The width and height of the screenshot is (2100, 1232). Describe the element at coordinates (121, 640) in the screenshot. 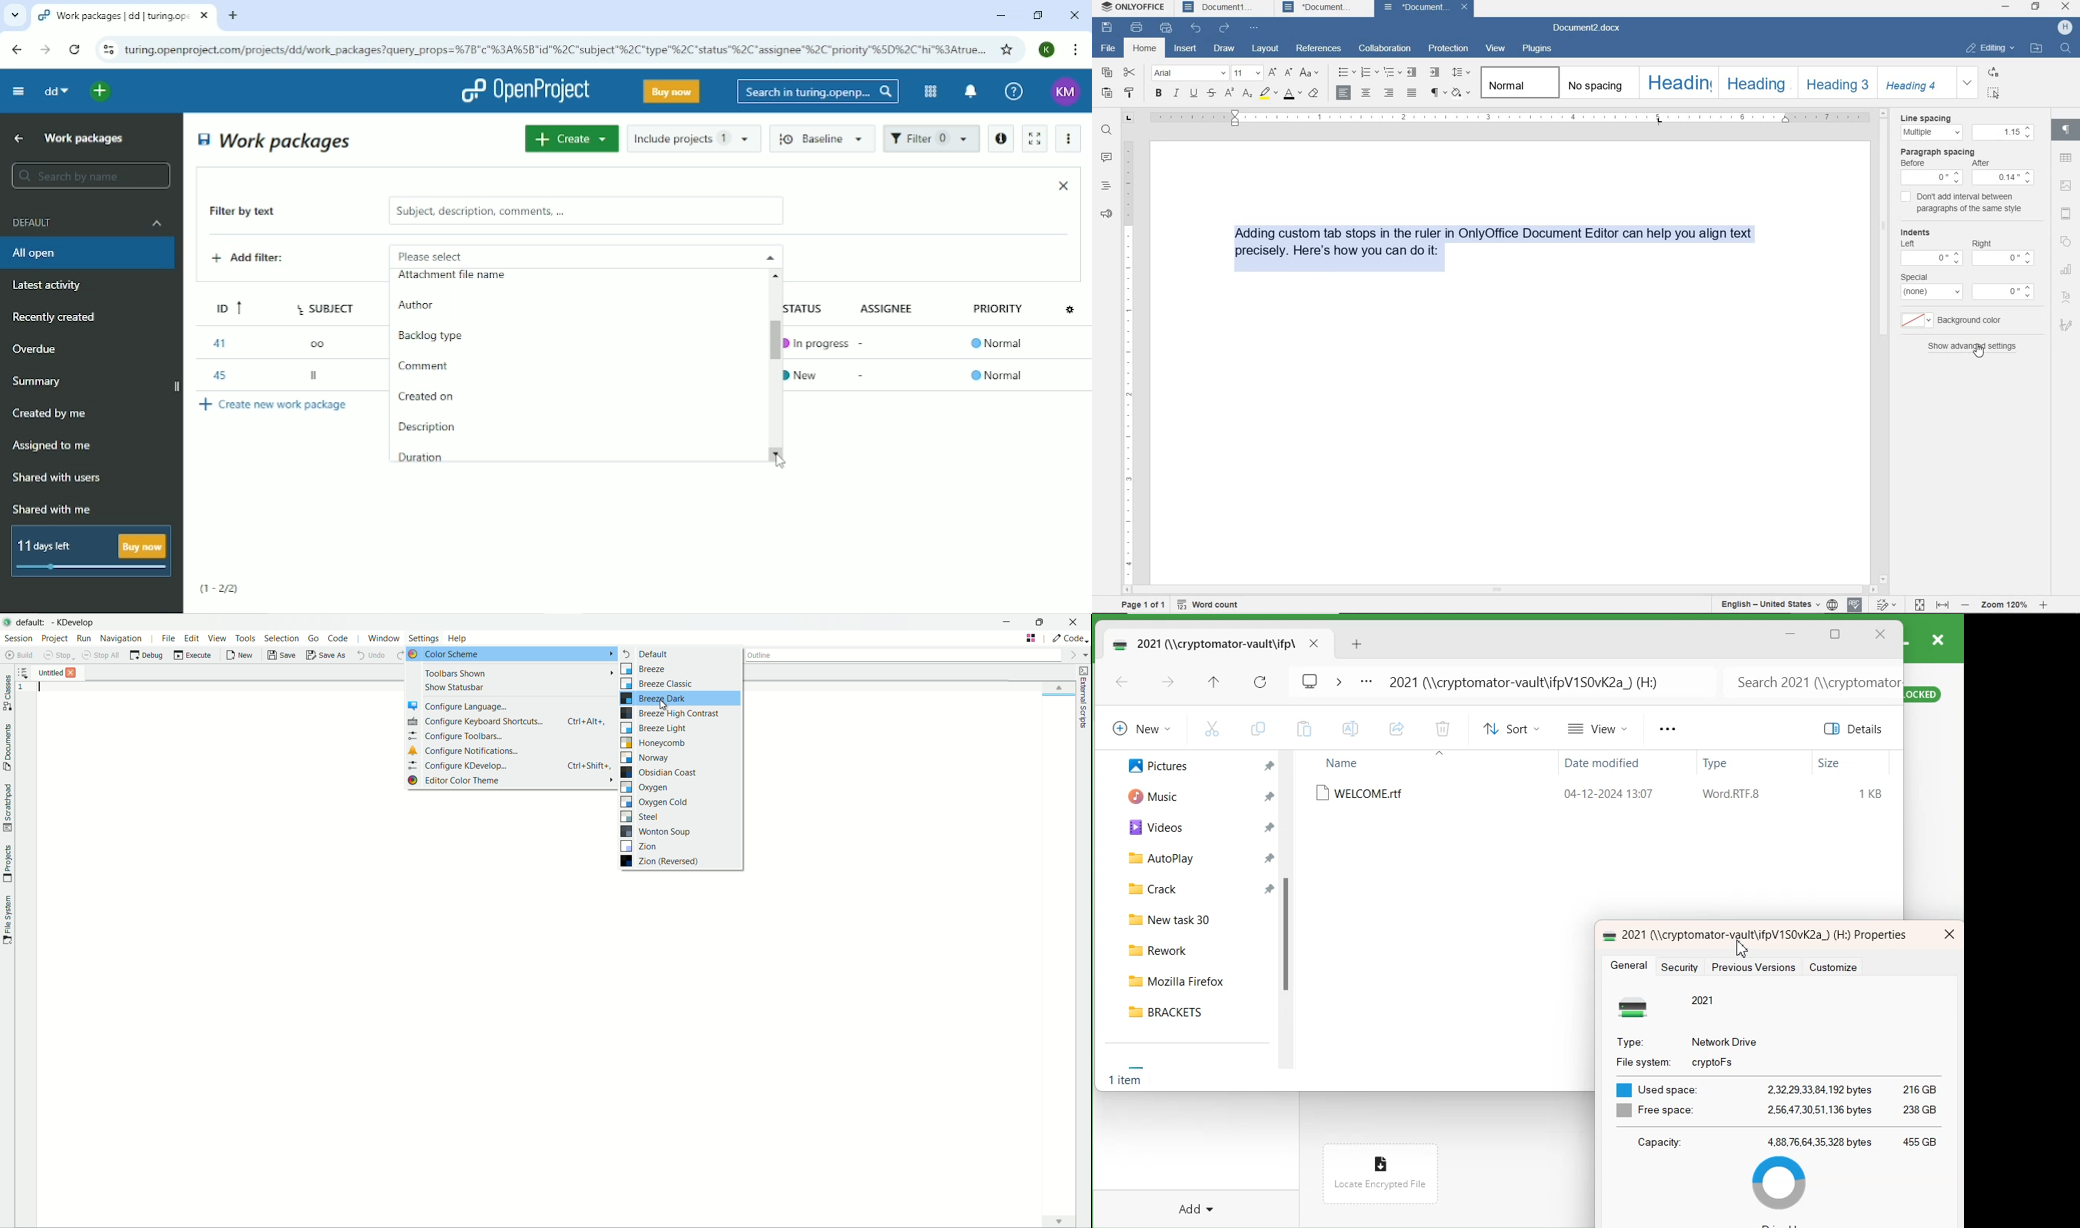

I see `navigation` at that location.